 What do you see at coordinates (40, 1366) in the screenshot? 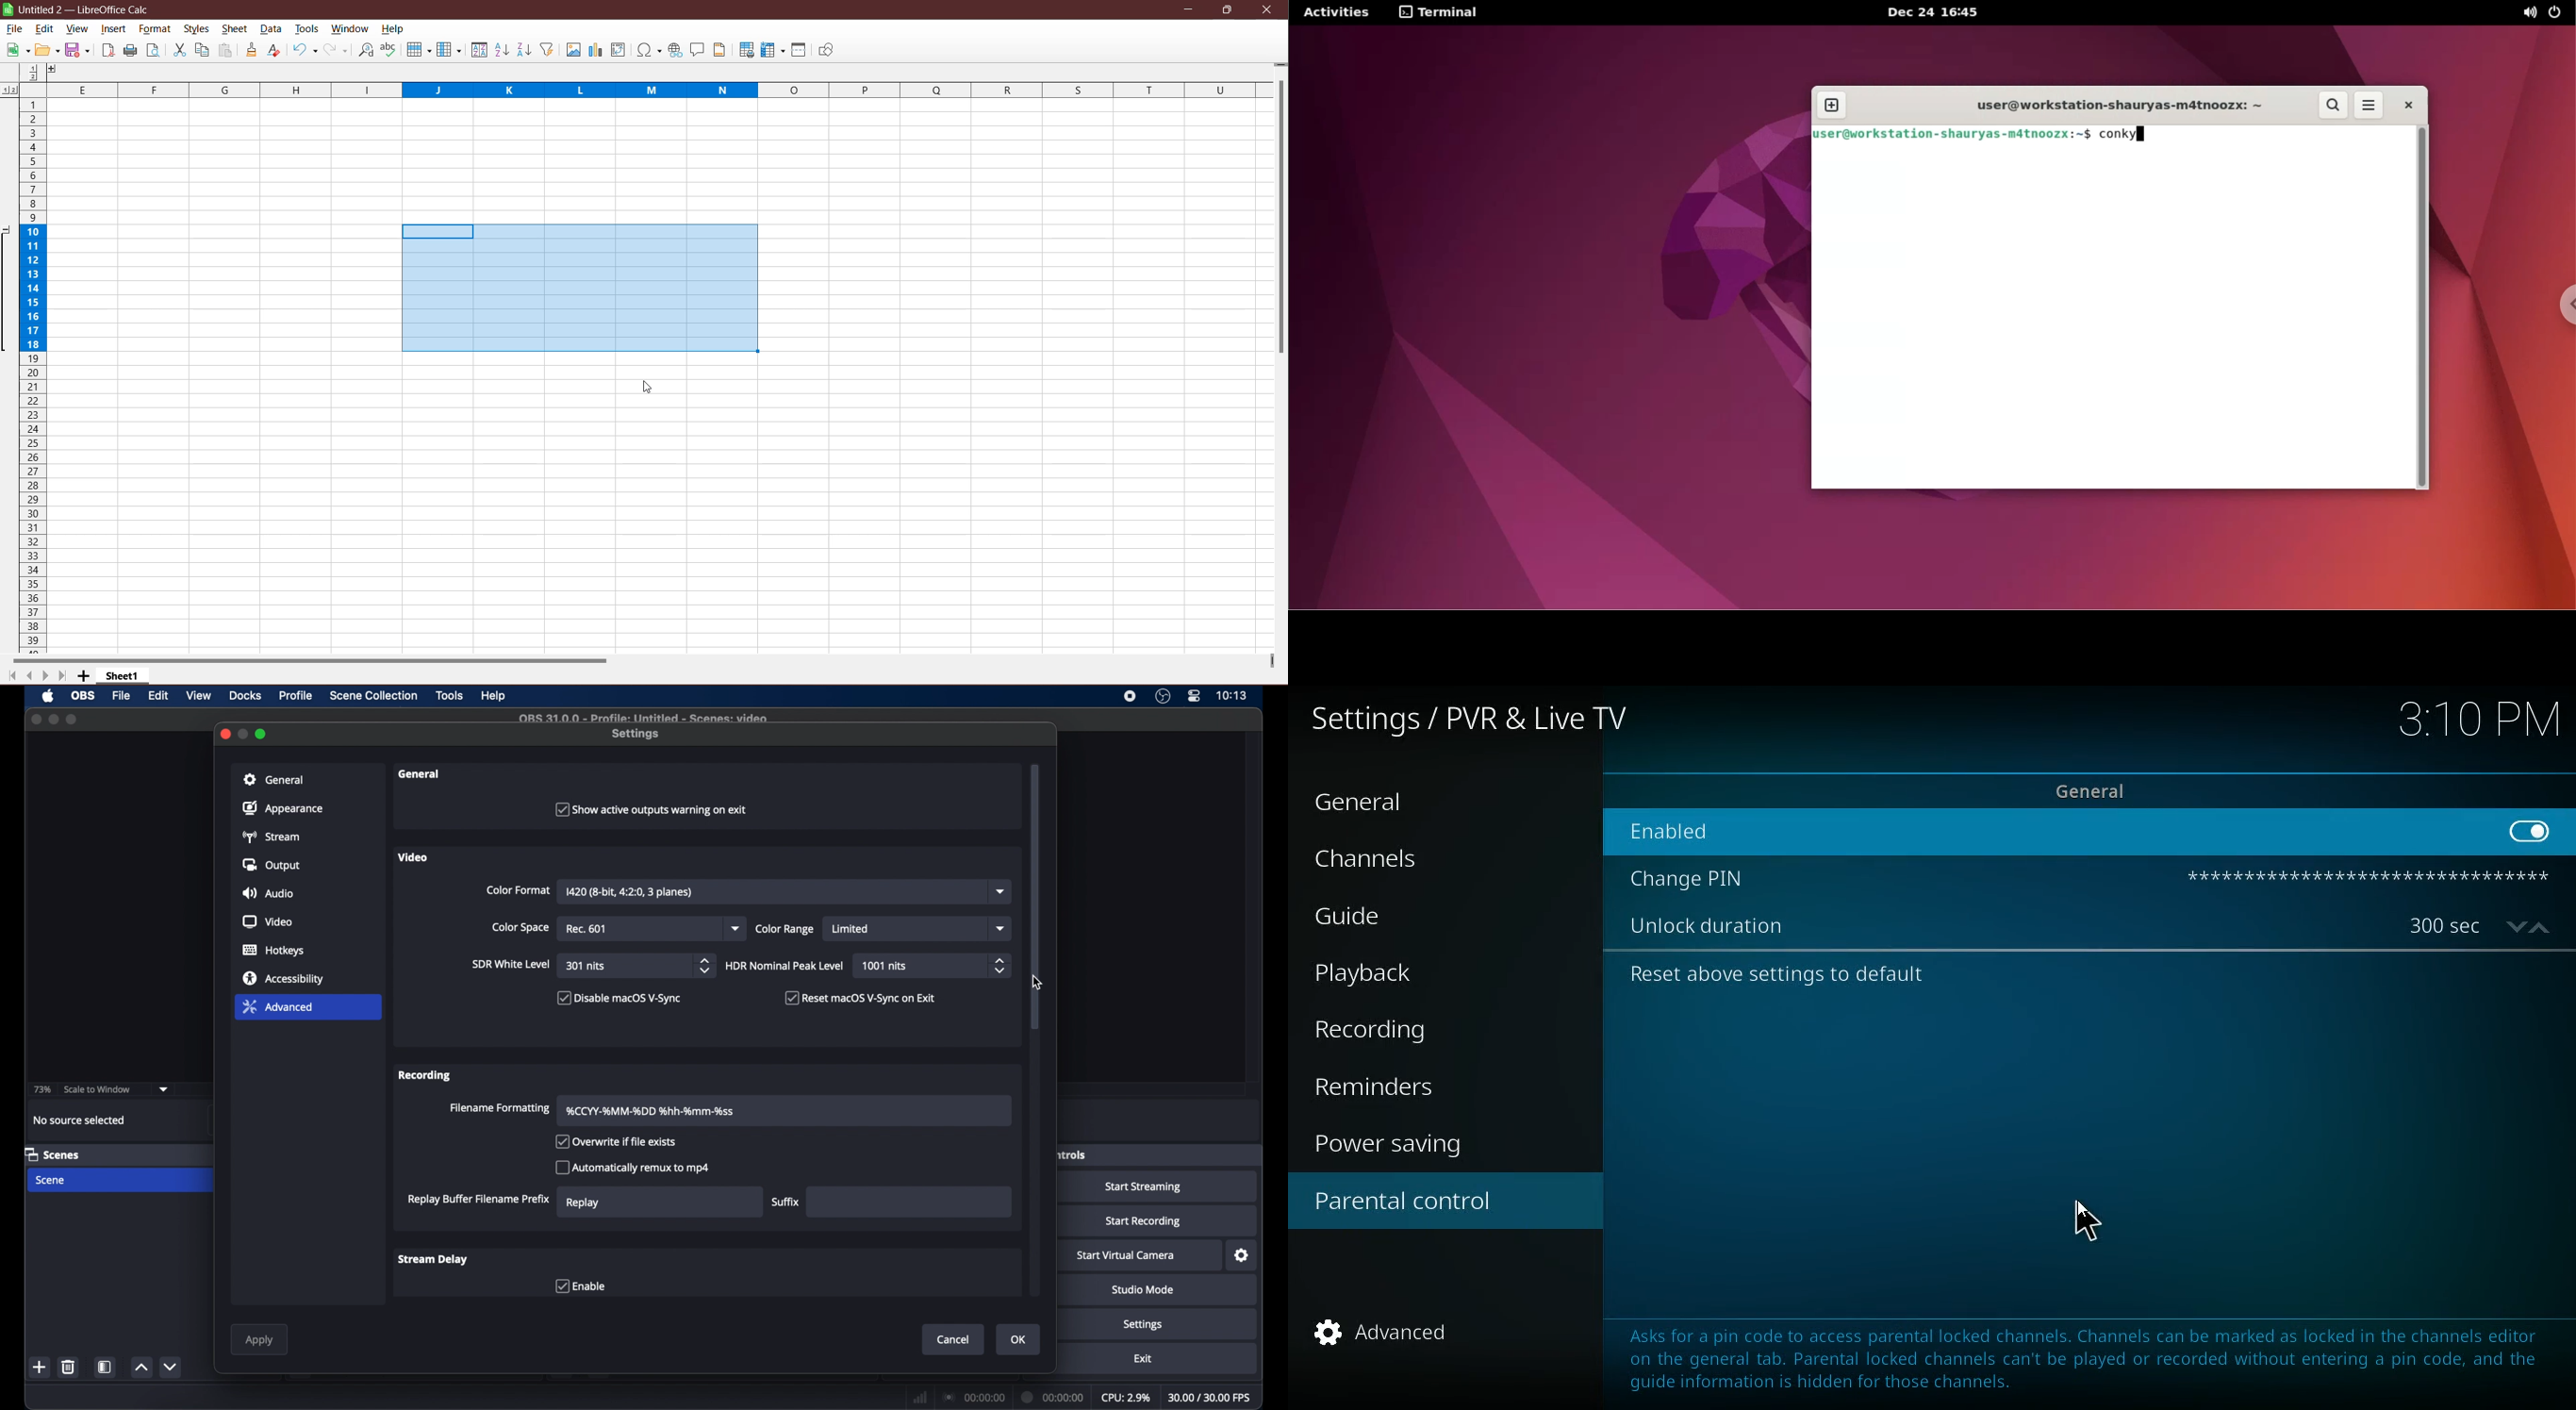
I see `add` at bounding box center [40, 1366].